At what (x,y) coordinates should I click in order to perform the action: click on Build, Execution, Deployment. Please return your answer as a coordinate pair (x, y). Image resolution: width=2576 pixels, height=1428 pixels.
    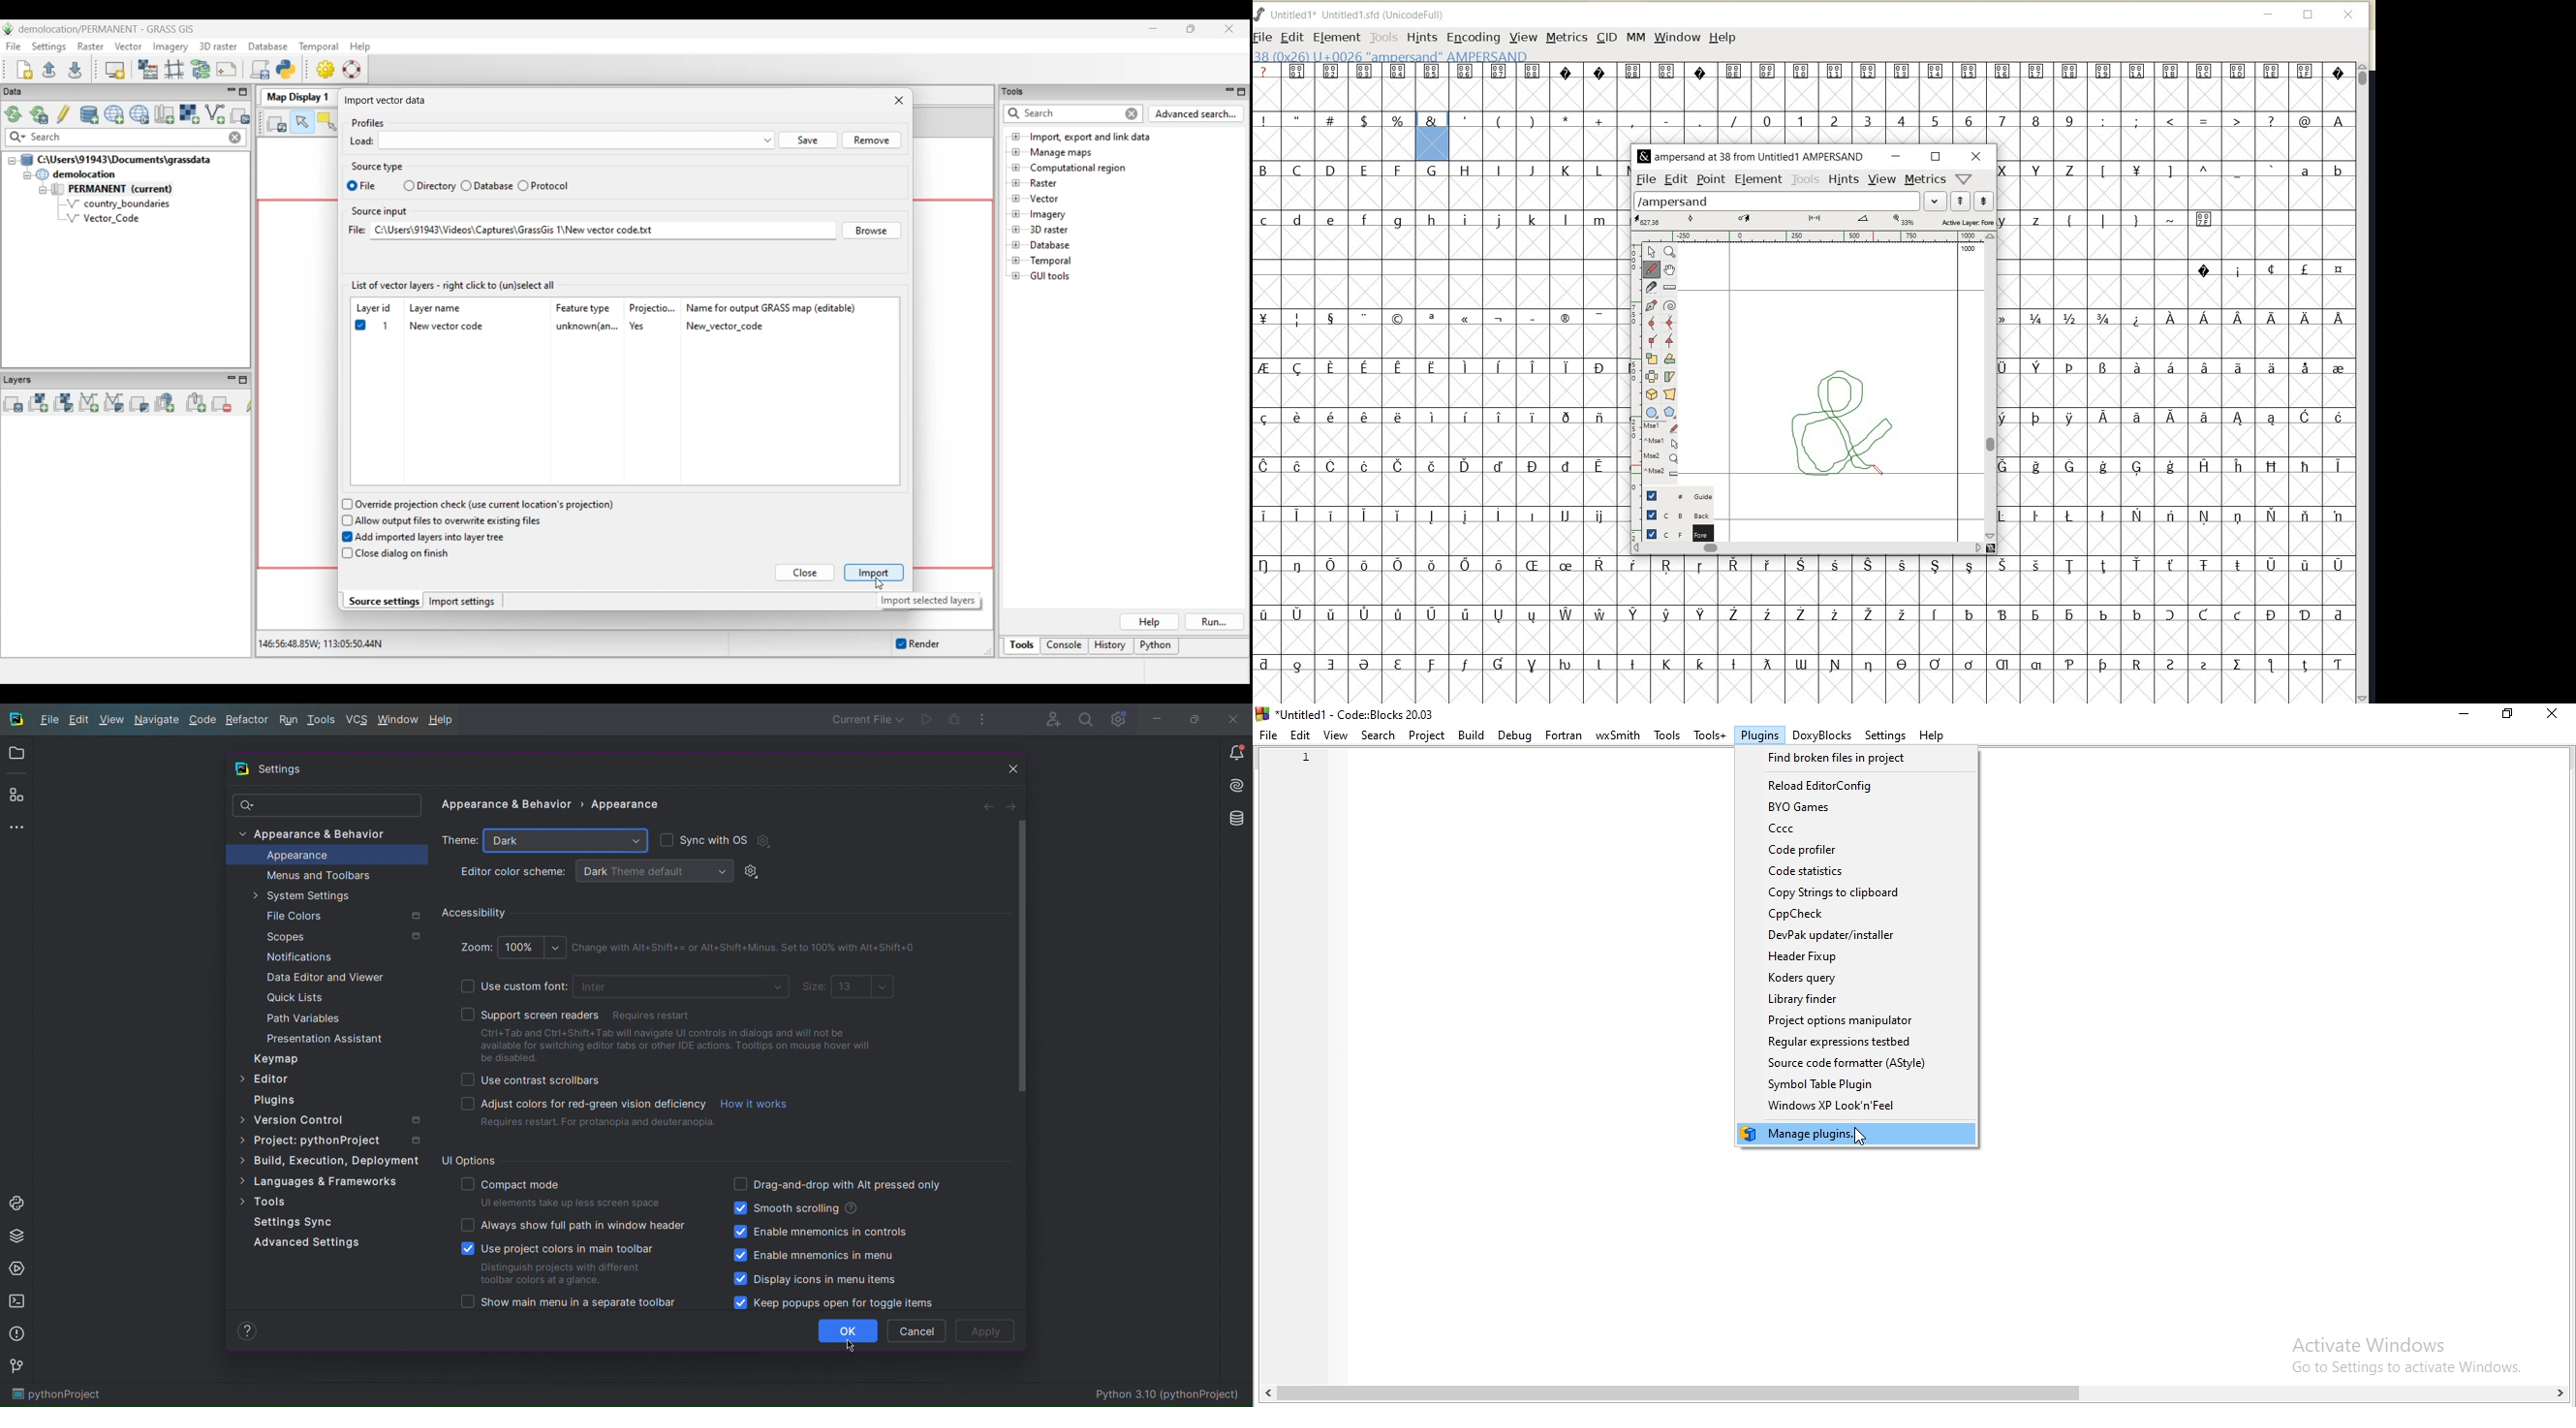
    Looking at the image, I should click on (329, 1159).